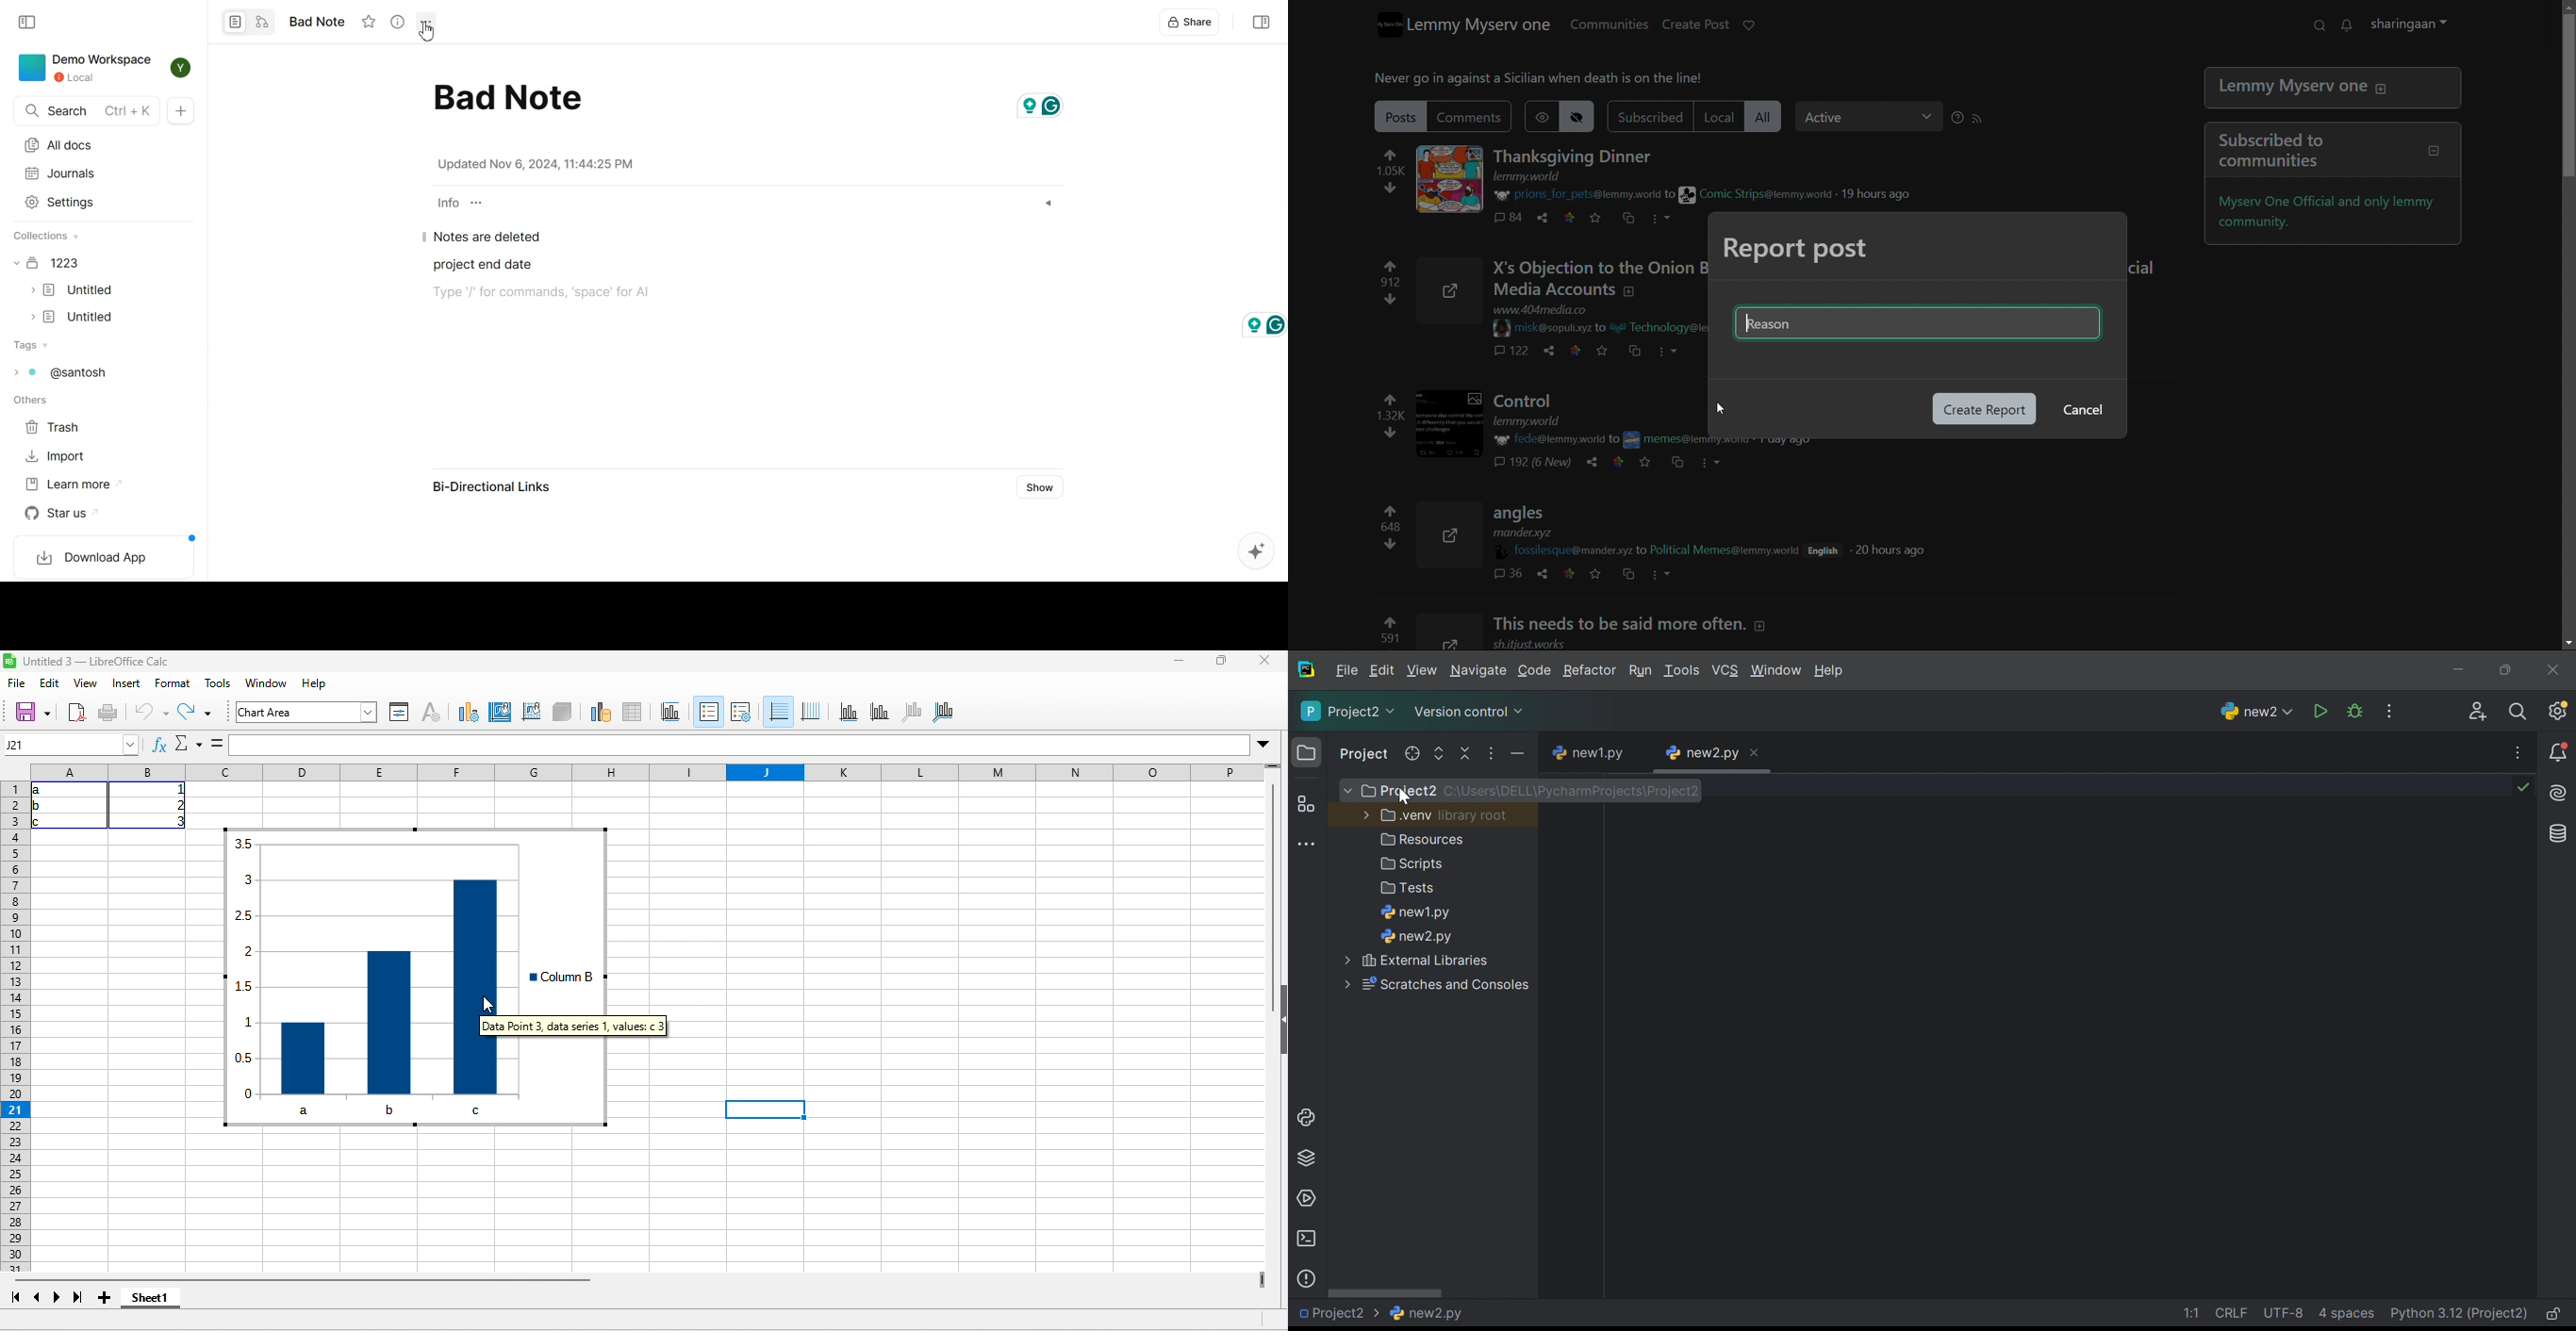 This screenshot has width=2576, height=1344. Describe the element at coordinates (1451, 632) in the screenshot. I see `Expand here with this image` at that location.